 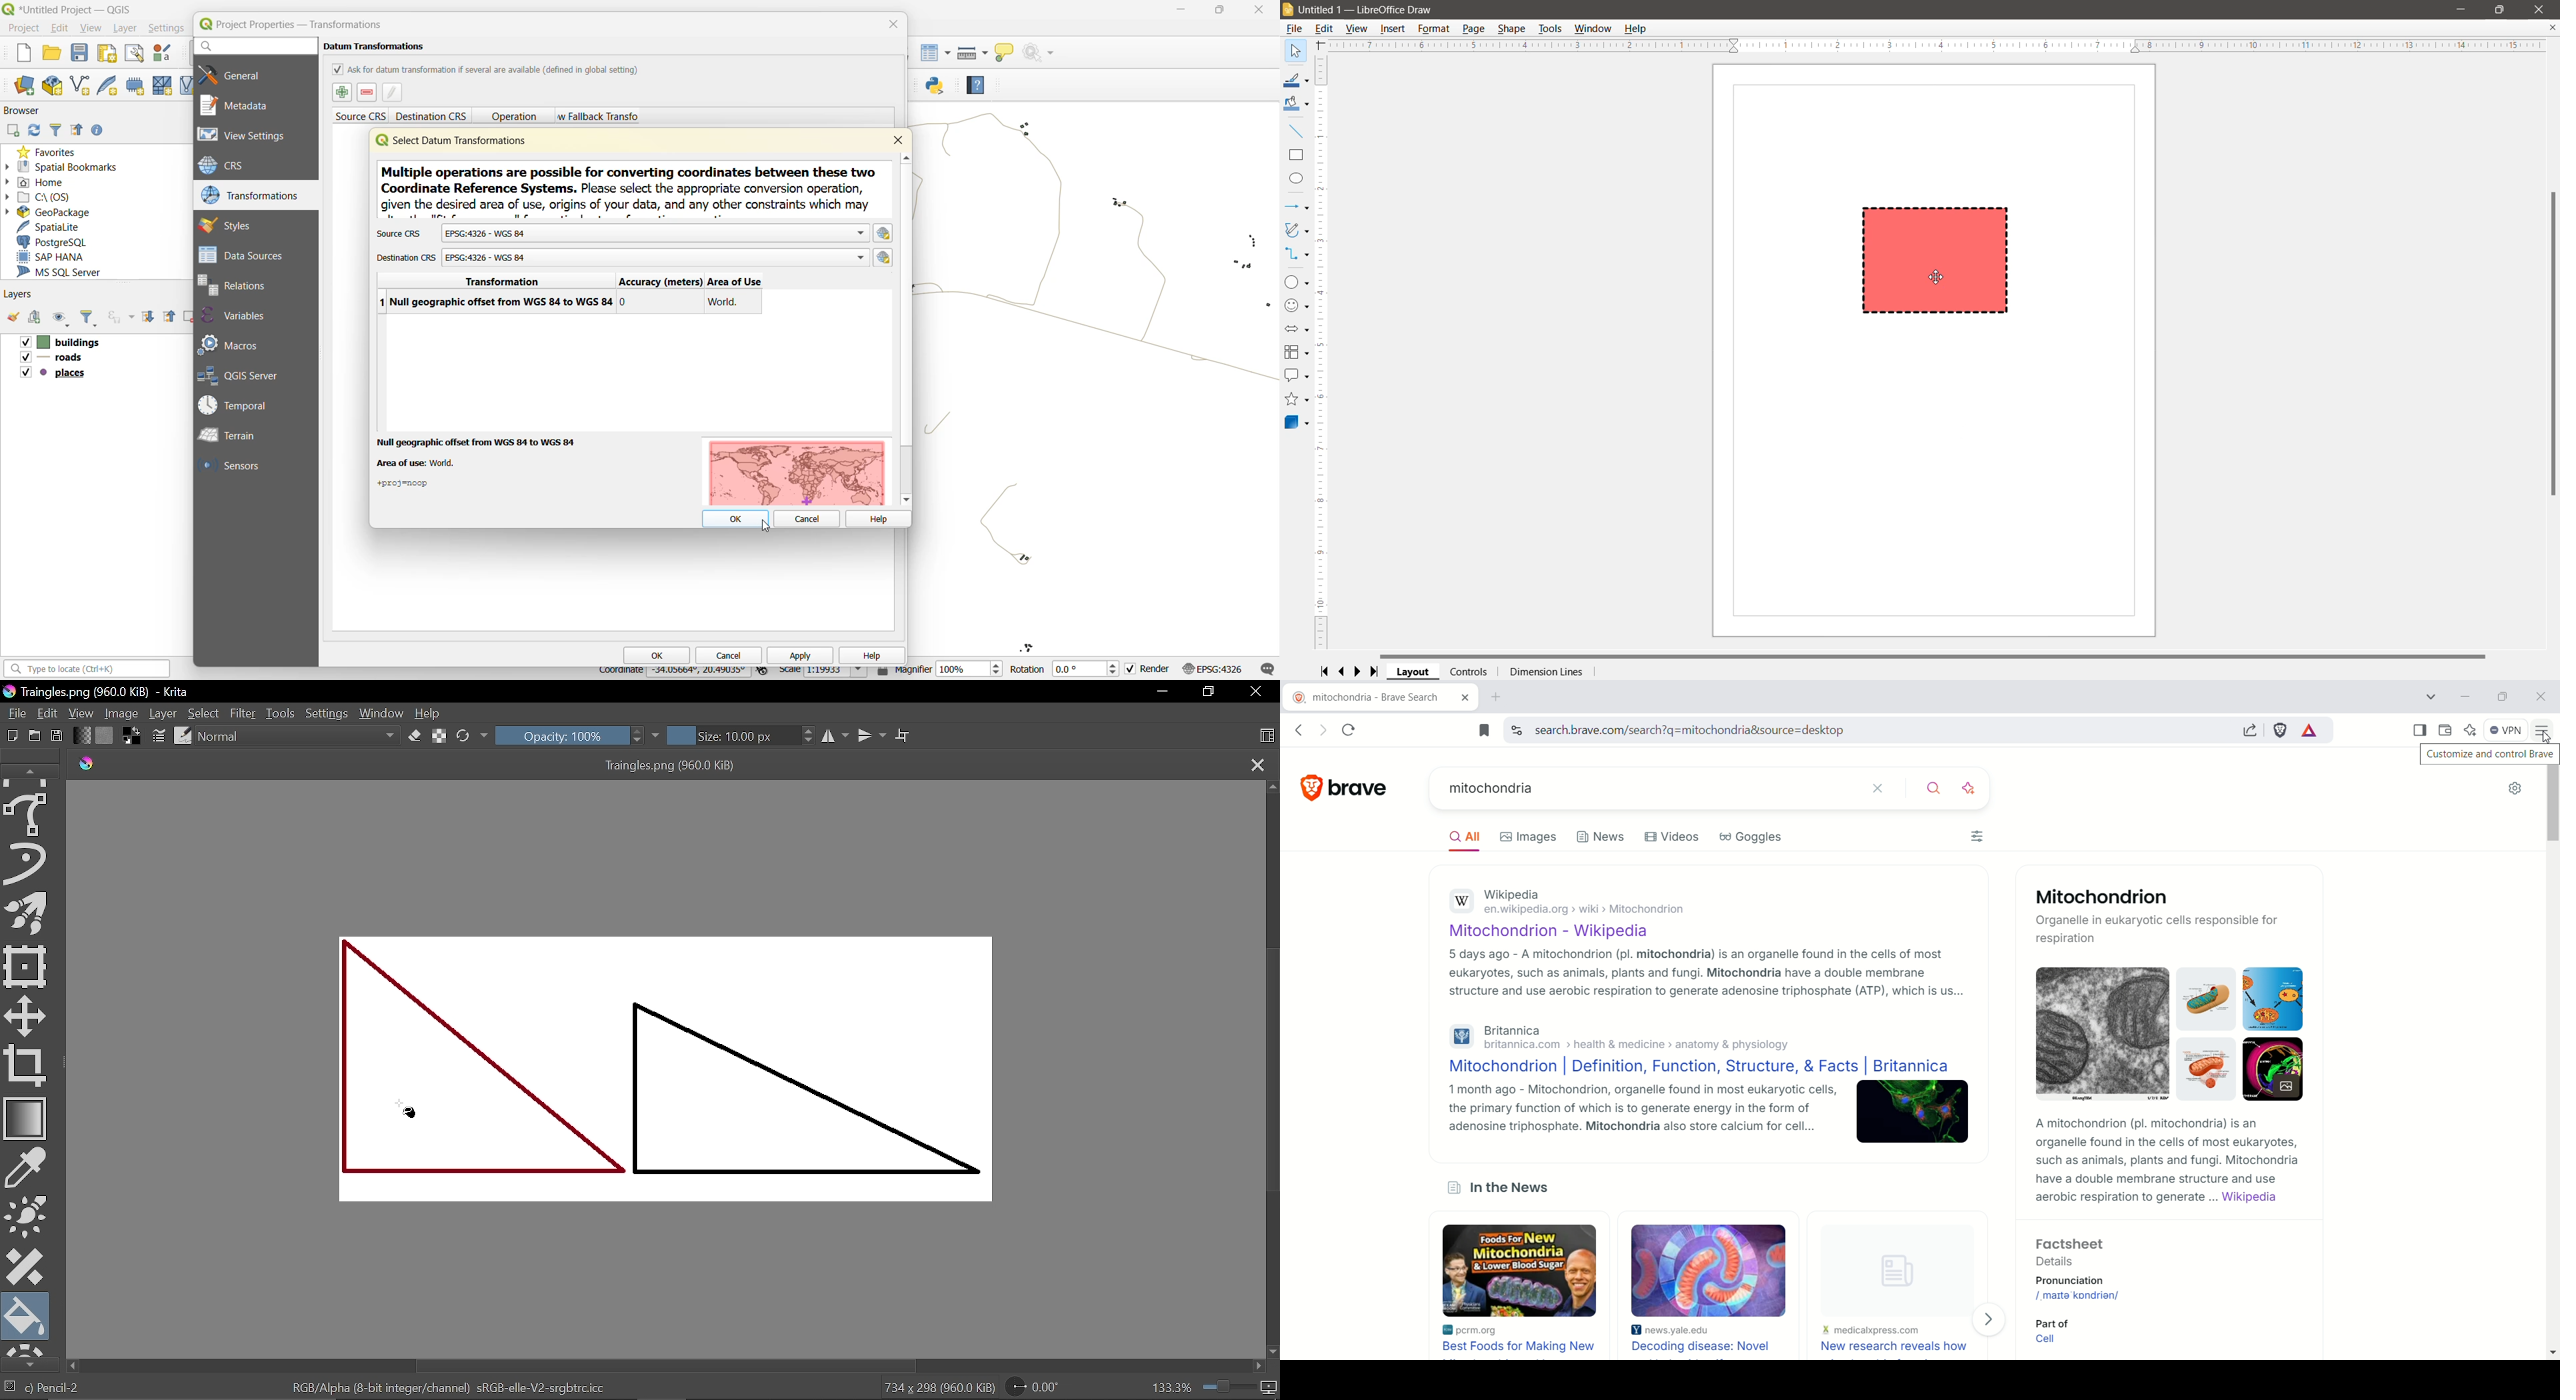 I want to click on new data source manager, so click(x=28, y=87).